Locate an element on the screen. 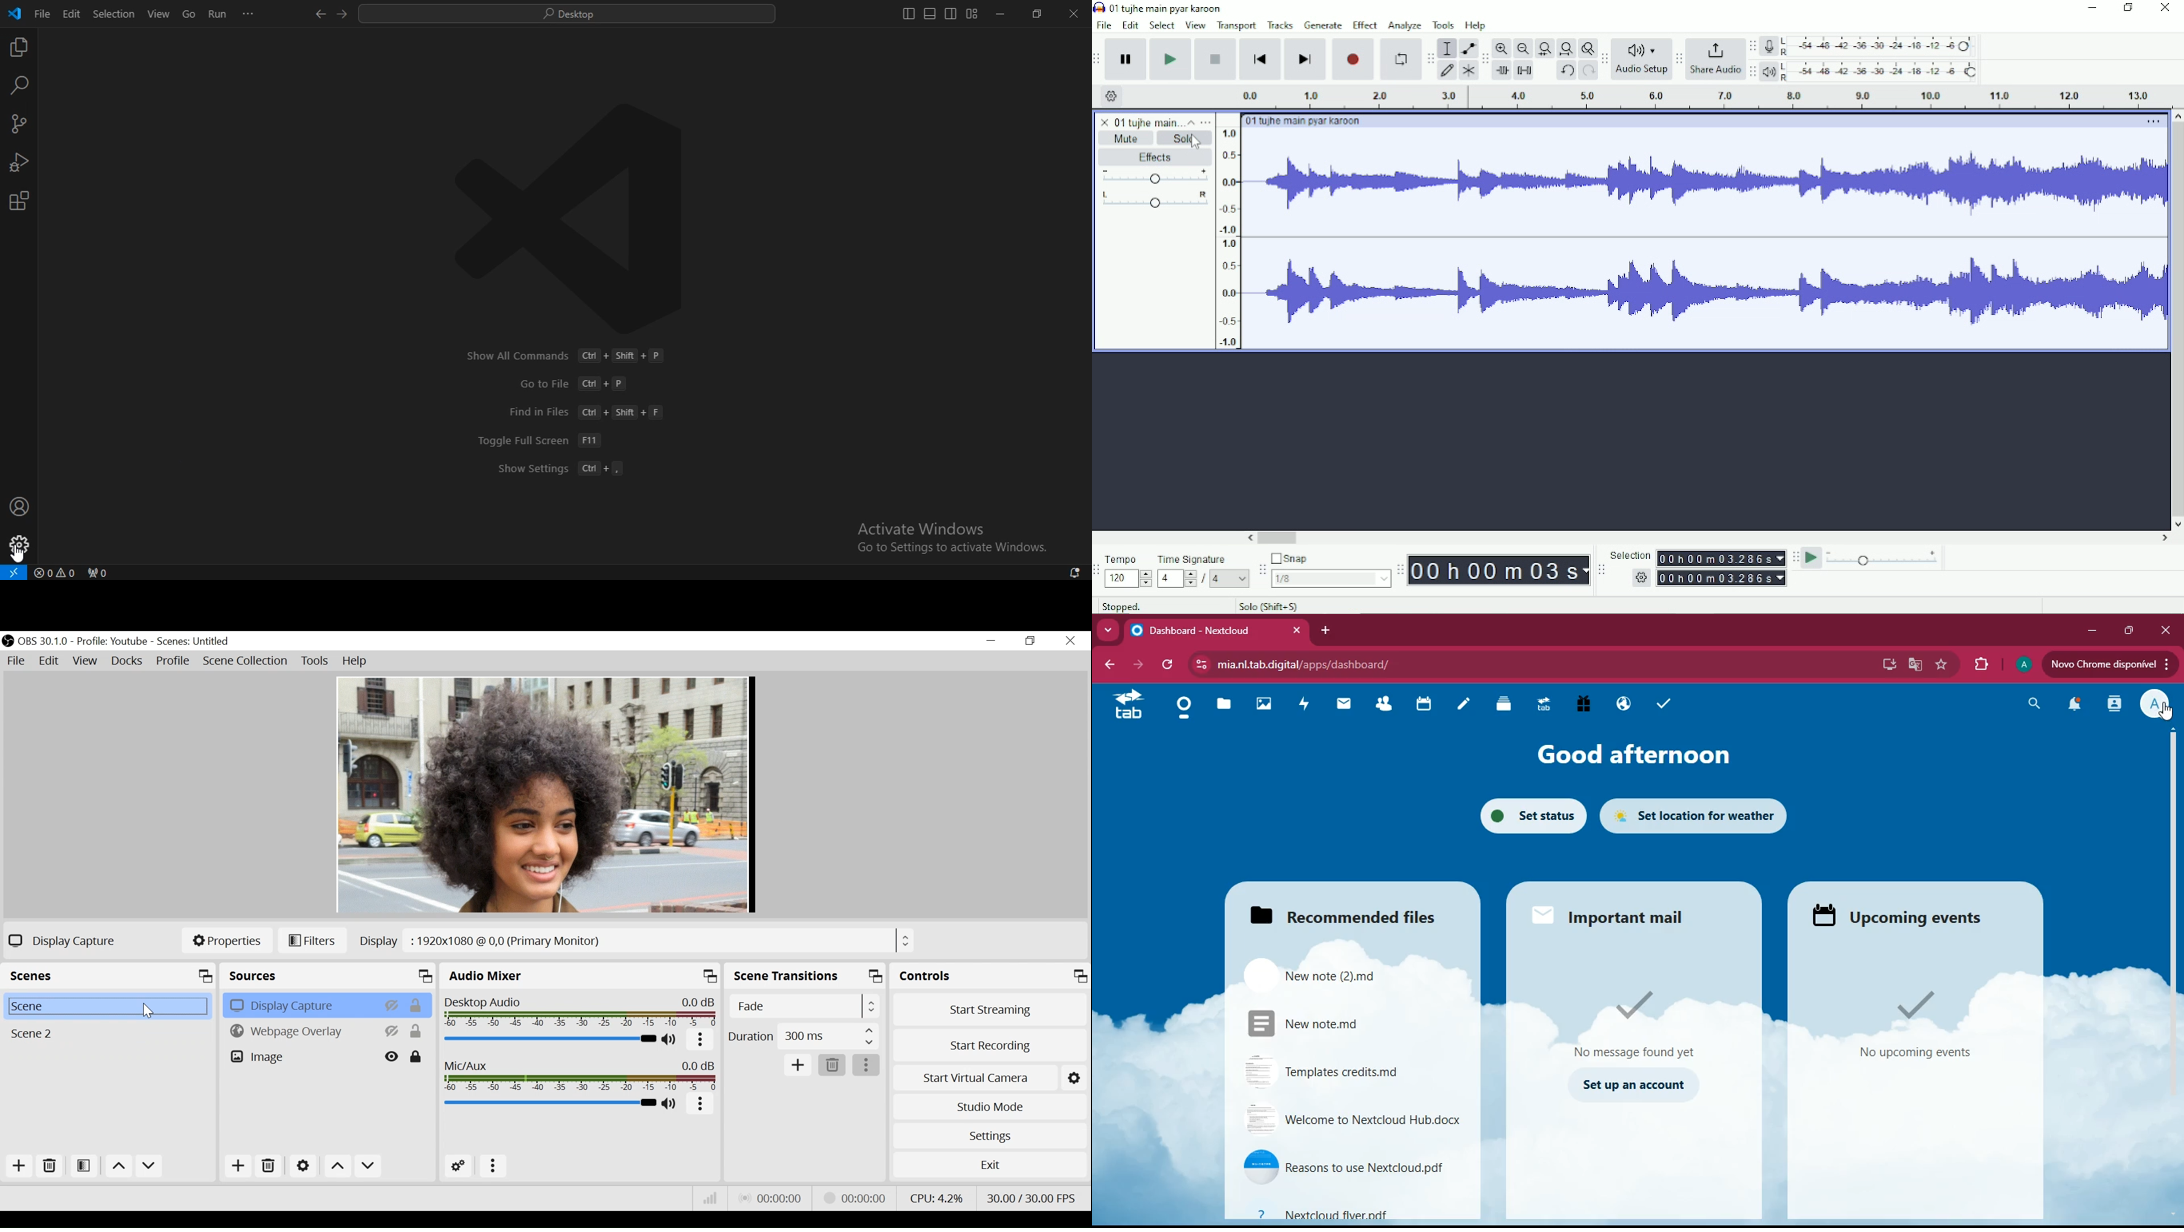  Fit project to width is located at coordinates (1565, 47).